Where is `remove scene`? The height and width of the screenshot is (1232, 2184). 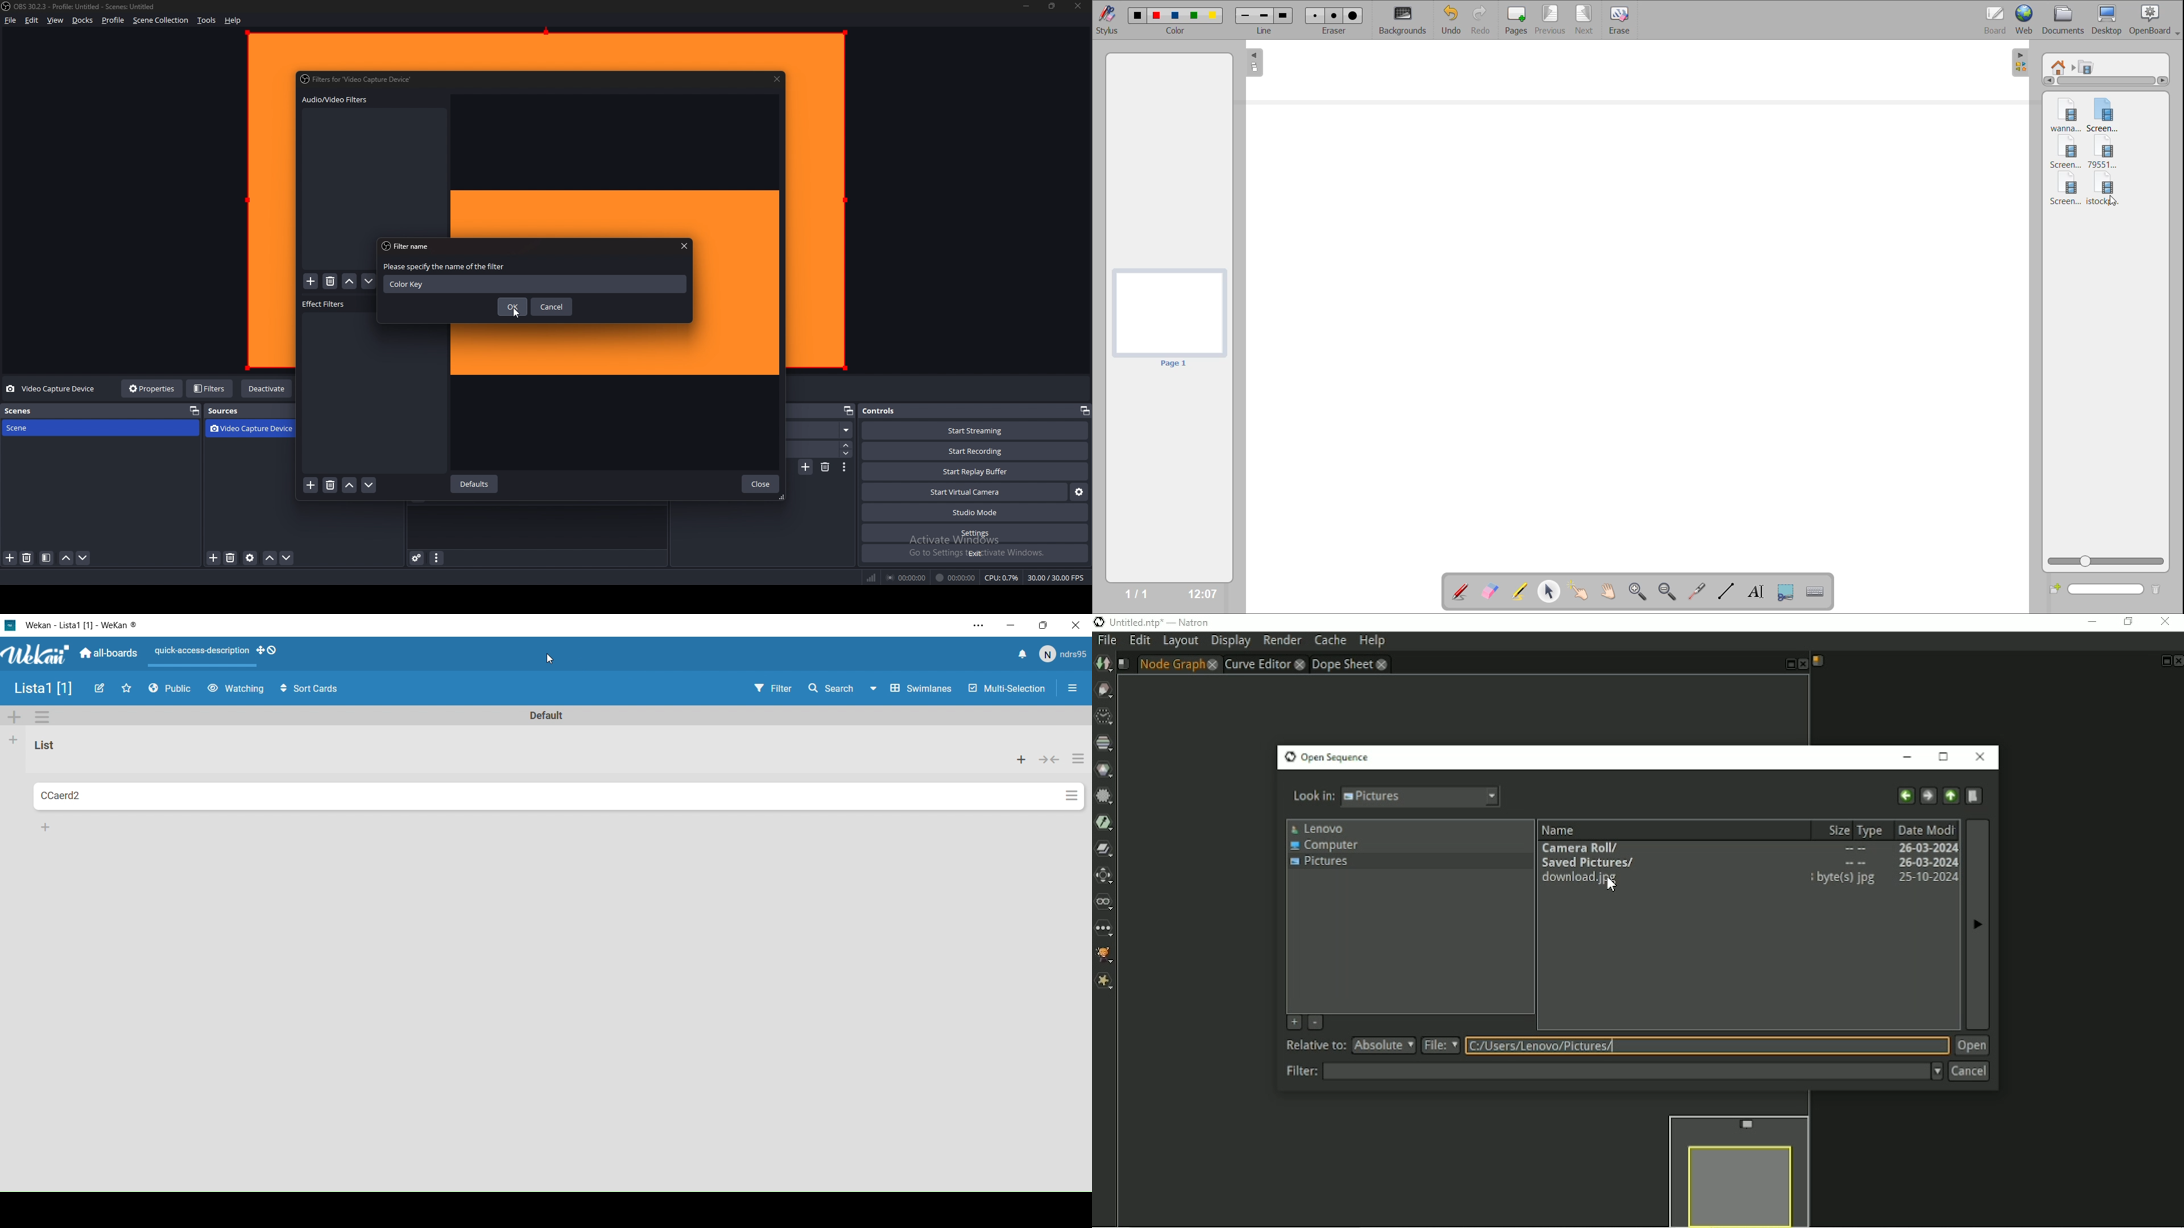 remove scene is located at coordinates (28, 559).